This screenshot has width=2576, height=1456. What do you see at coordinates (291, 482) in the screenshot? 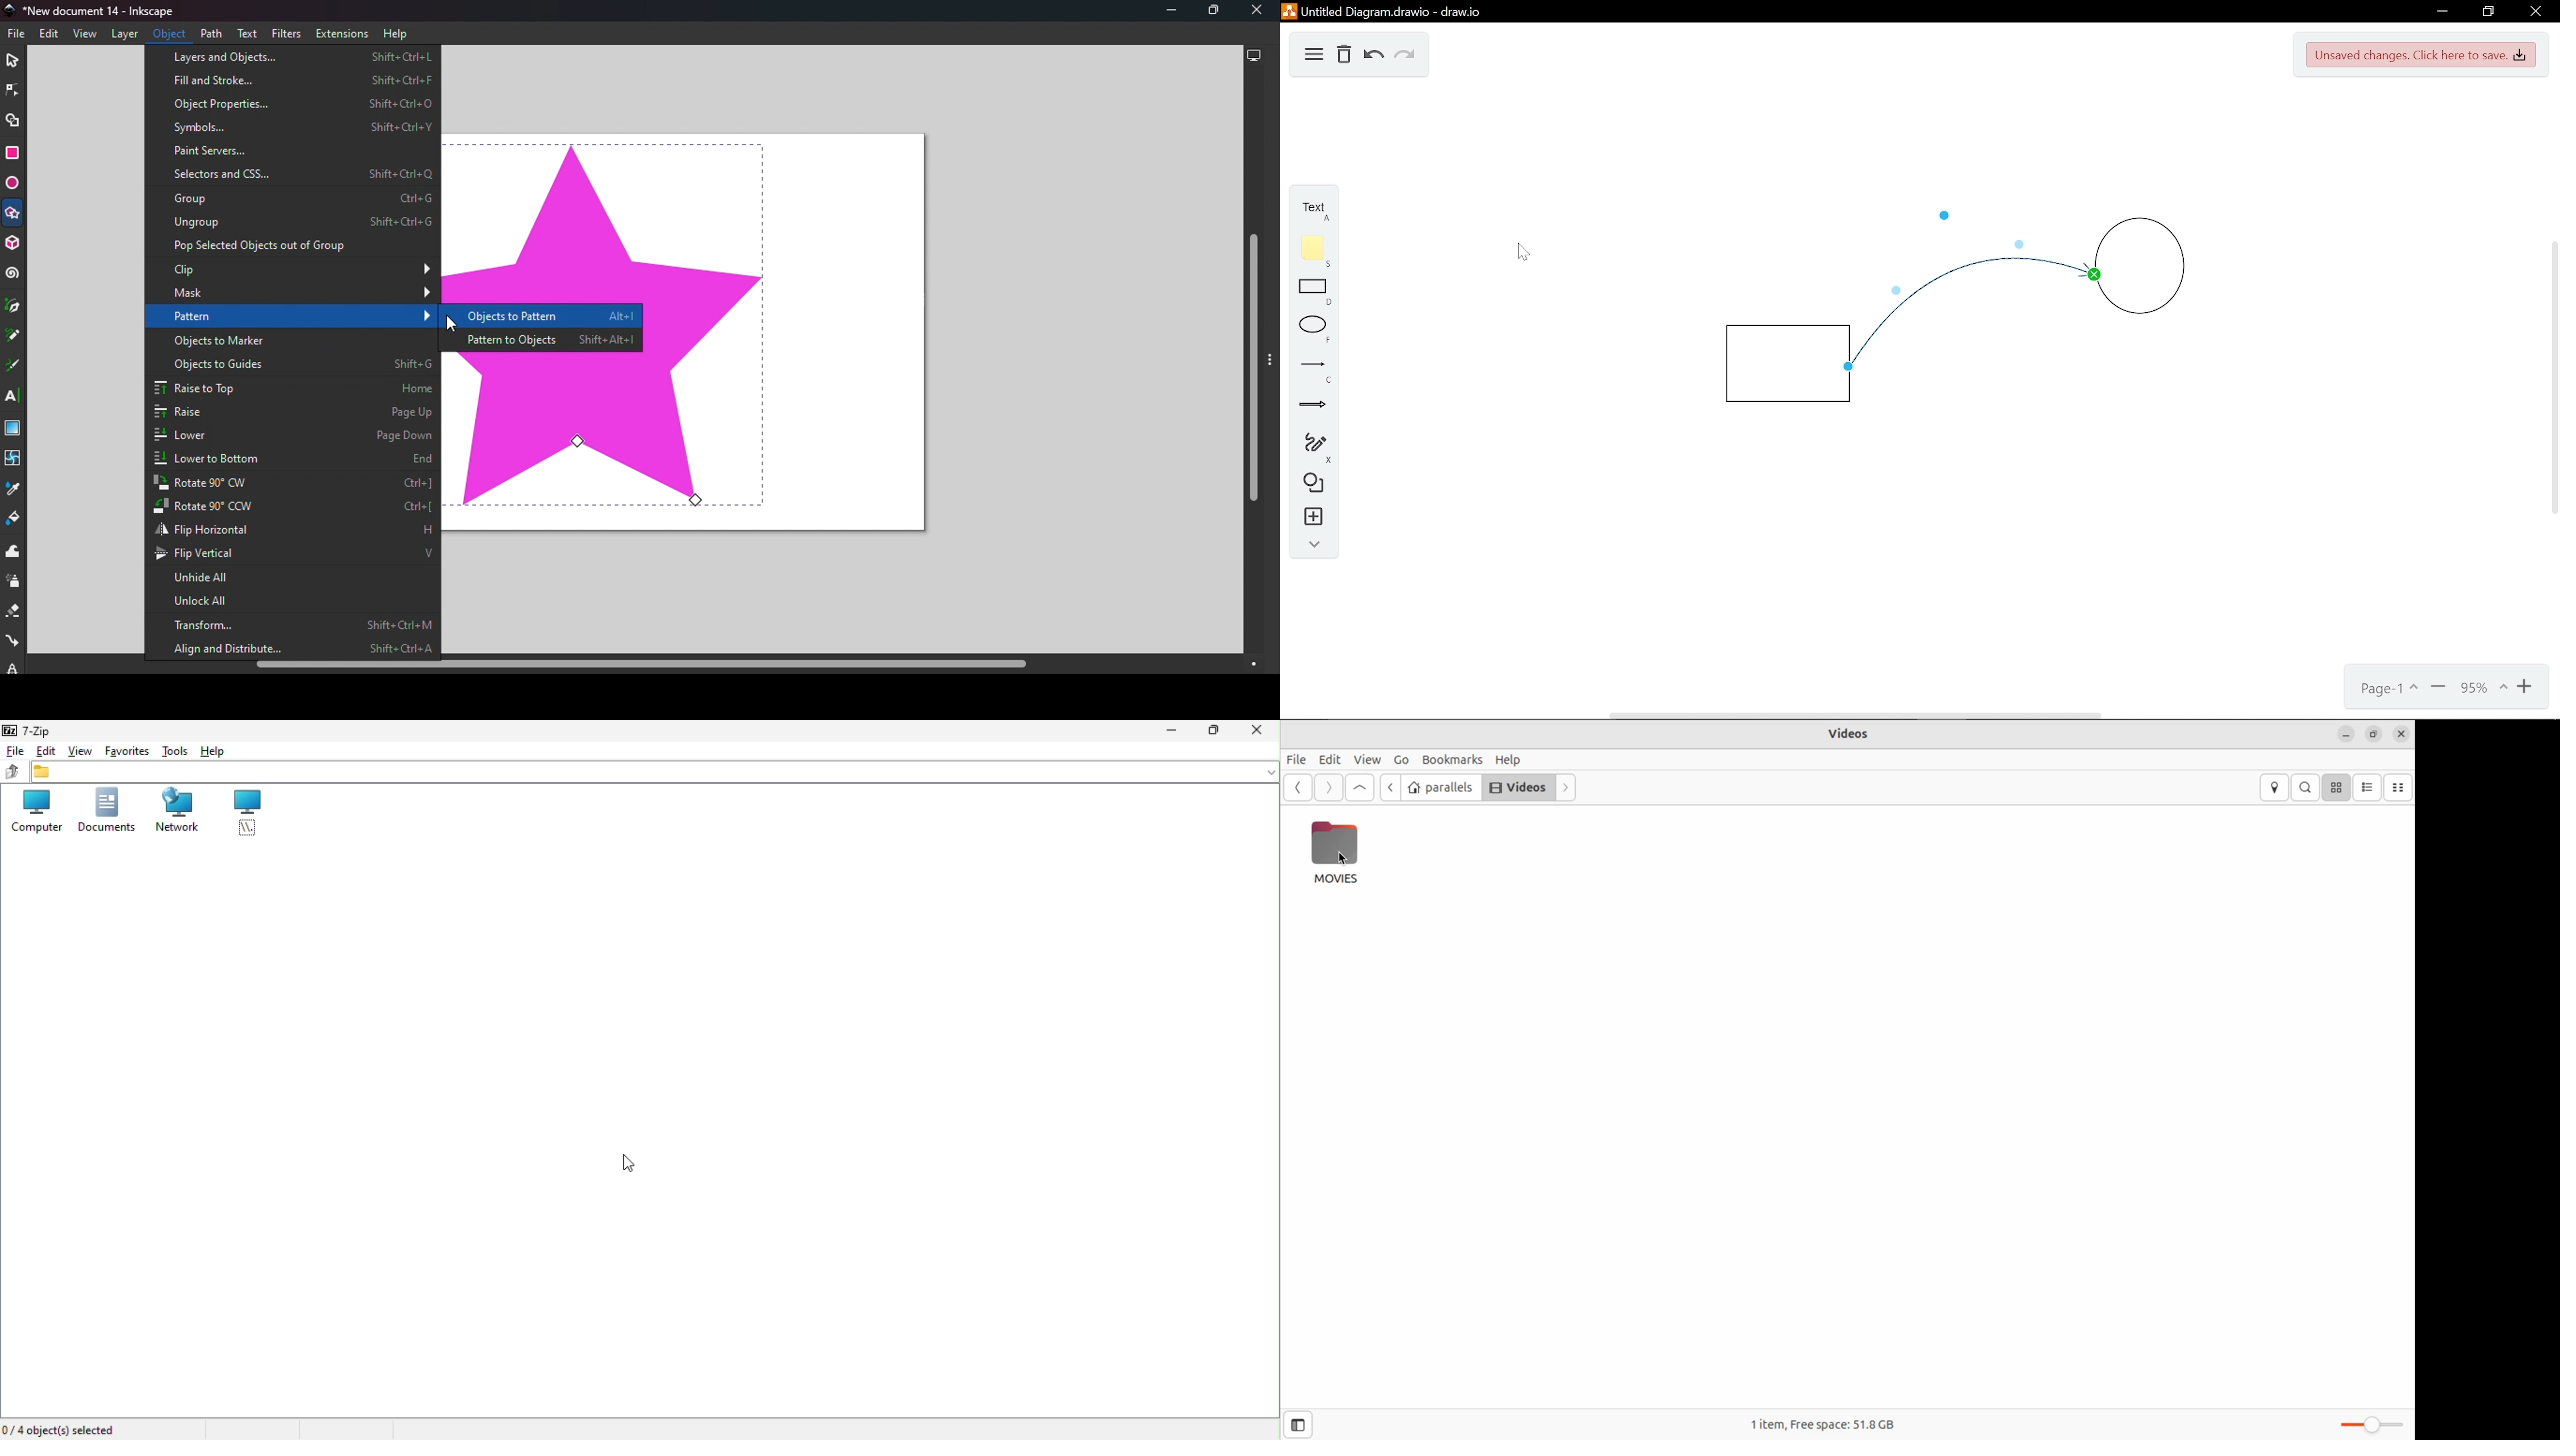
I see `Rotate 90 CW` at bounding box center [291, 482].